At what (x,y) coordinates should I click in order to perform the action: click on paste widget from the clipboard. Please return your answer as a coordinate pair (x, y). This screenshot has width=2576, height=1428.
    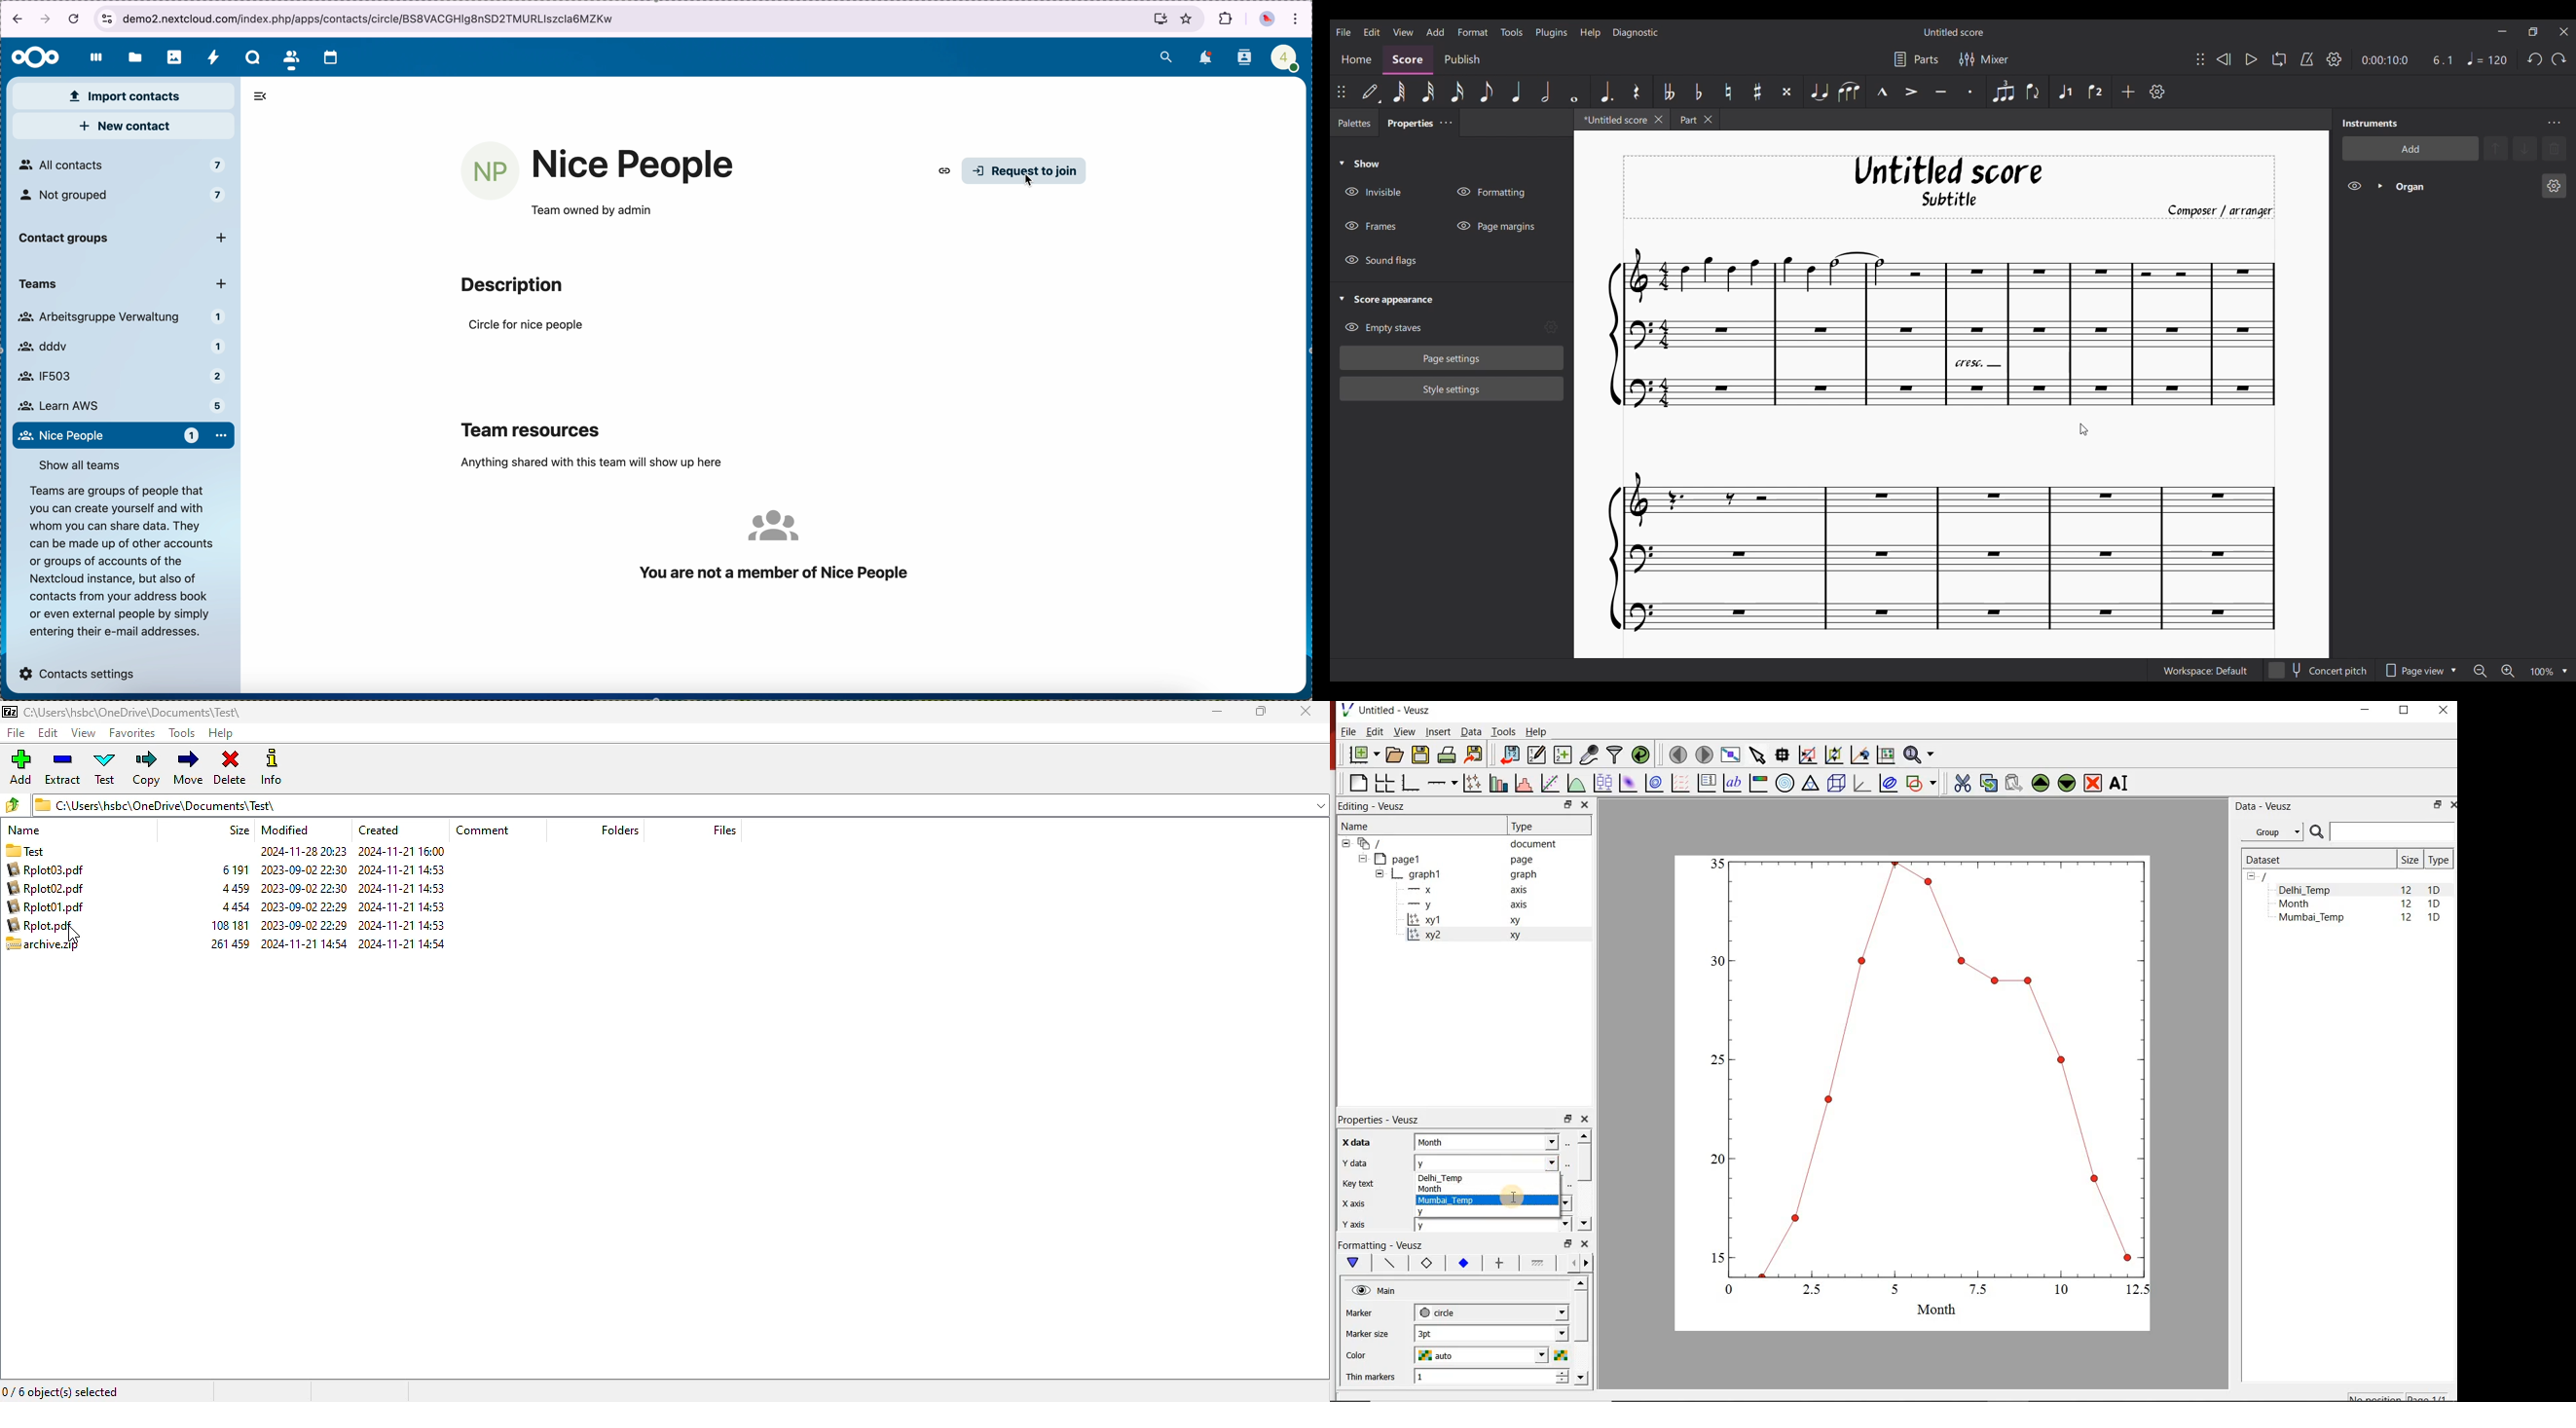
    Looking at the image, I should click on (2015, 782).